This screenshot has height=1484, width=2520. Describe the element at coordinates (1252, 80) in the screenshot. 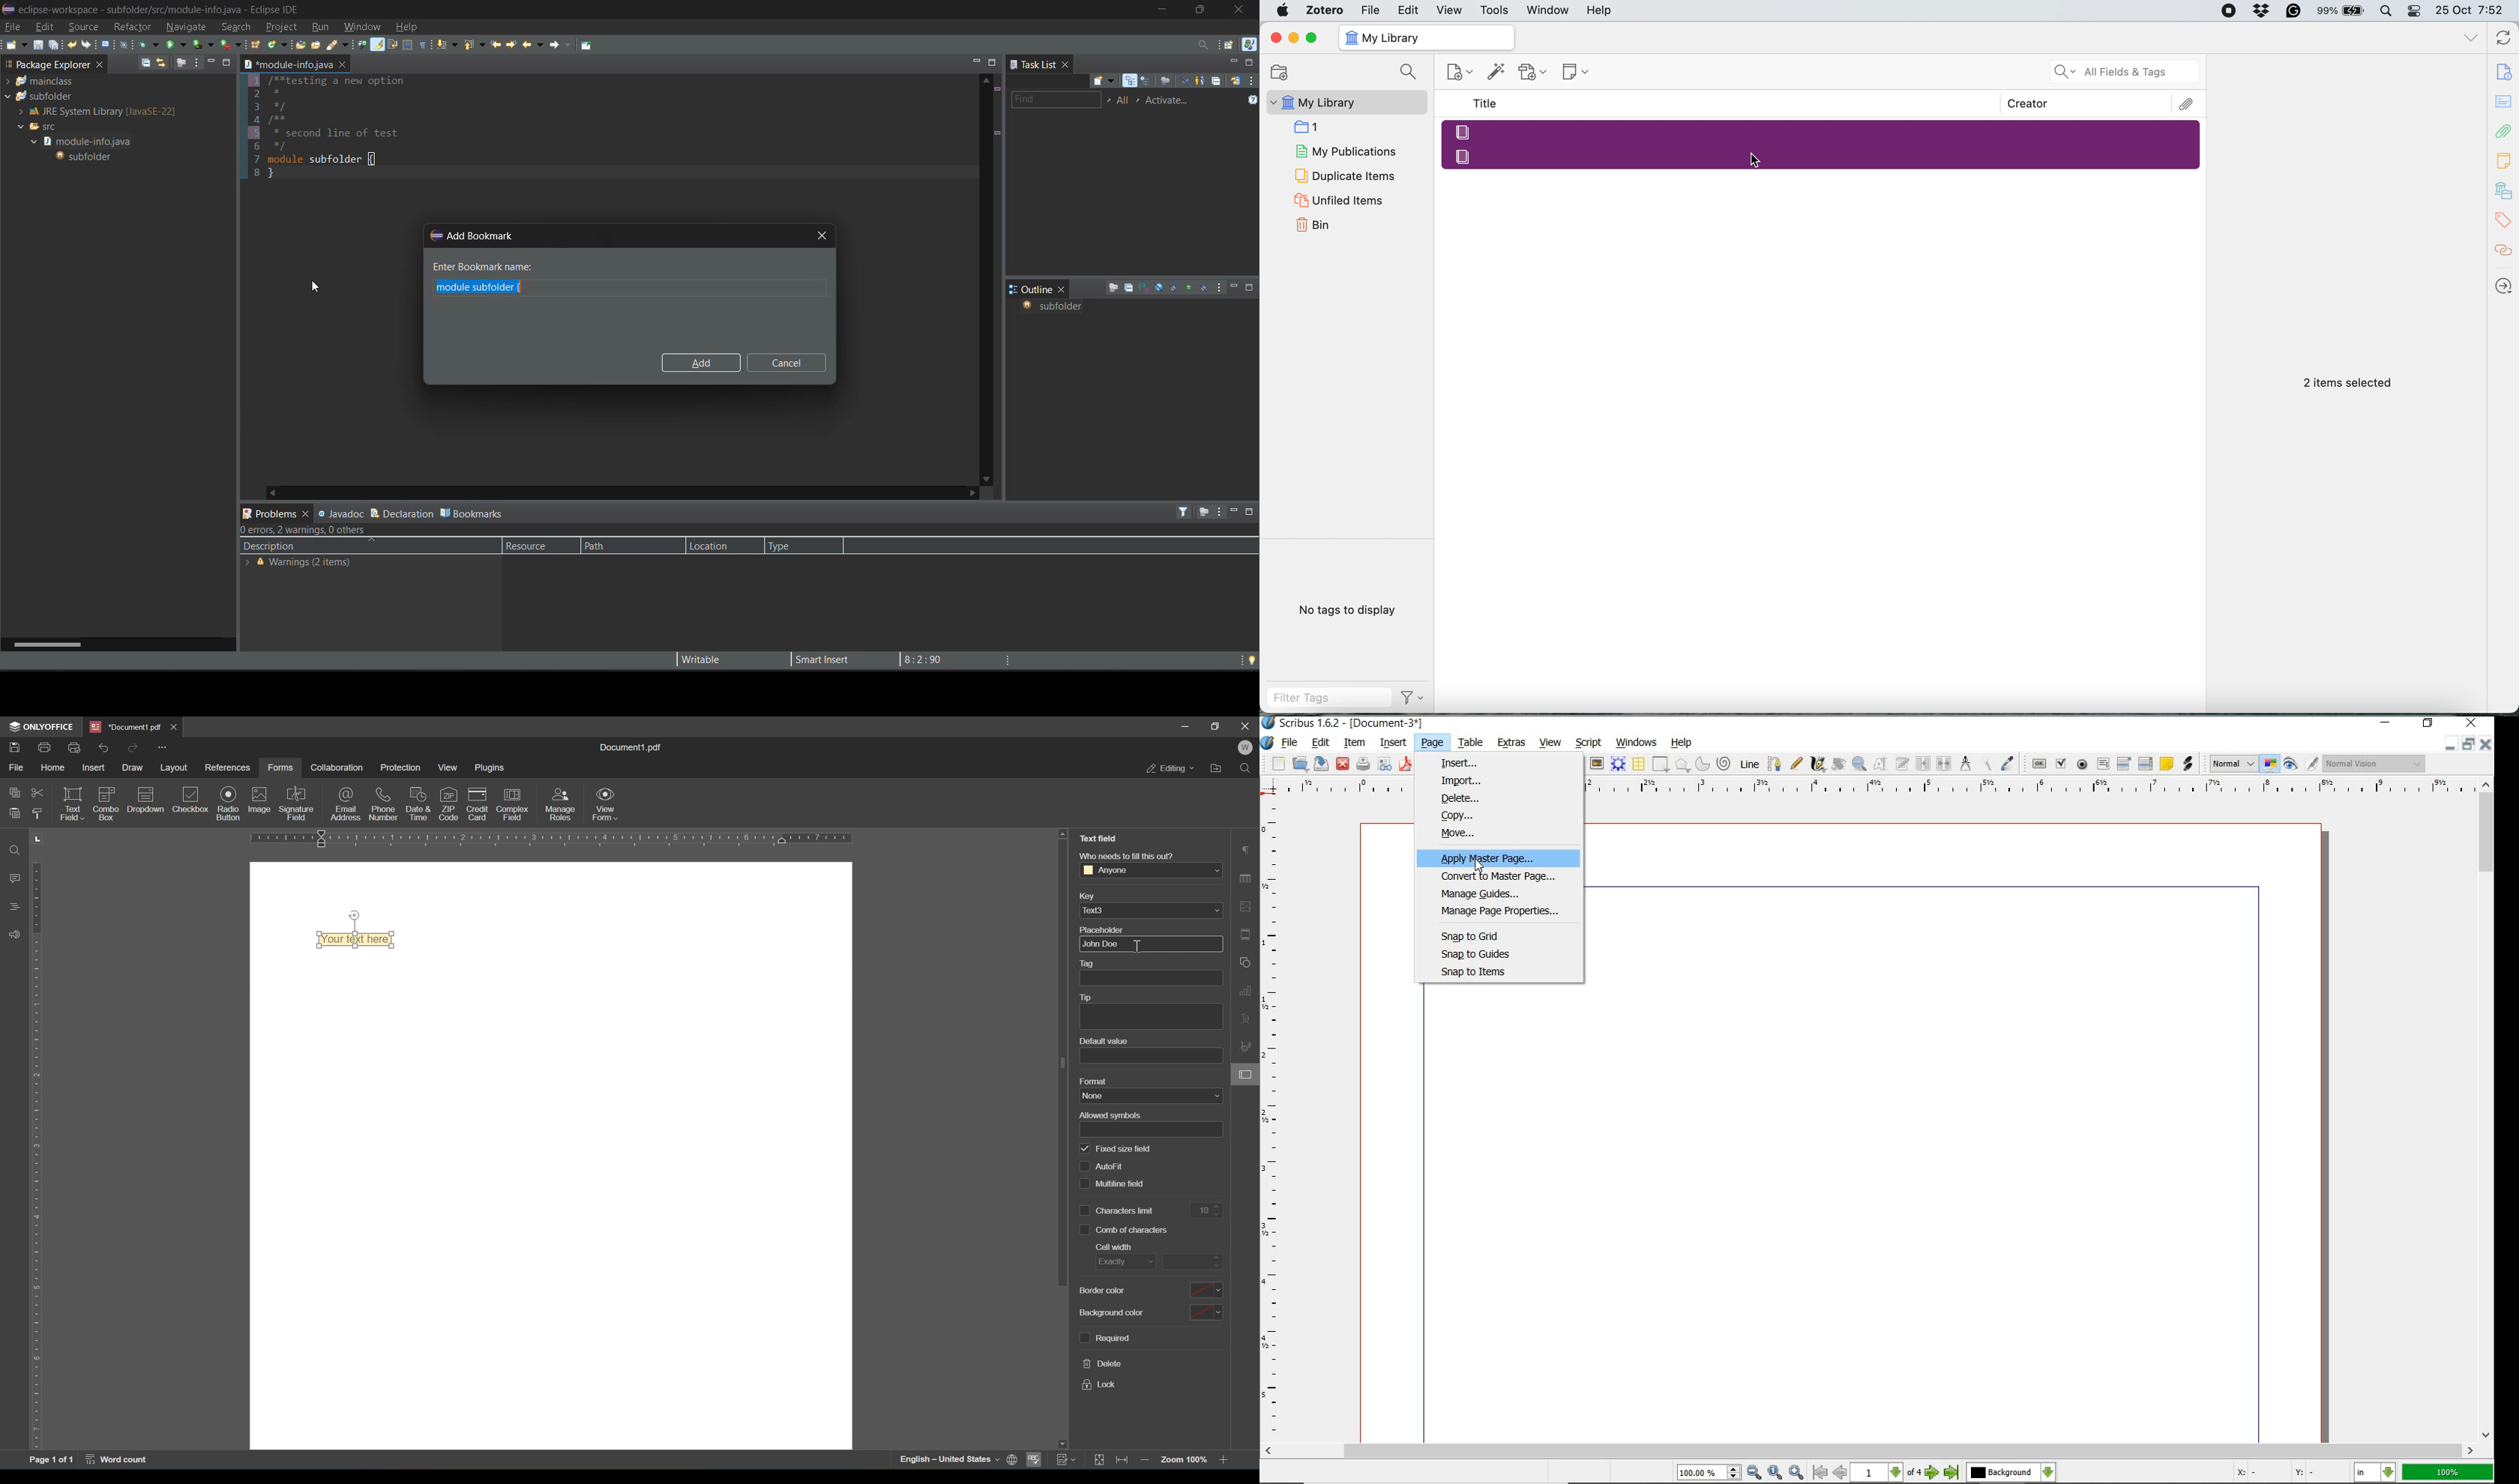

I see `view menu` at that location.